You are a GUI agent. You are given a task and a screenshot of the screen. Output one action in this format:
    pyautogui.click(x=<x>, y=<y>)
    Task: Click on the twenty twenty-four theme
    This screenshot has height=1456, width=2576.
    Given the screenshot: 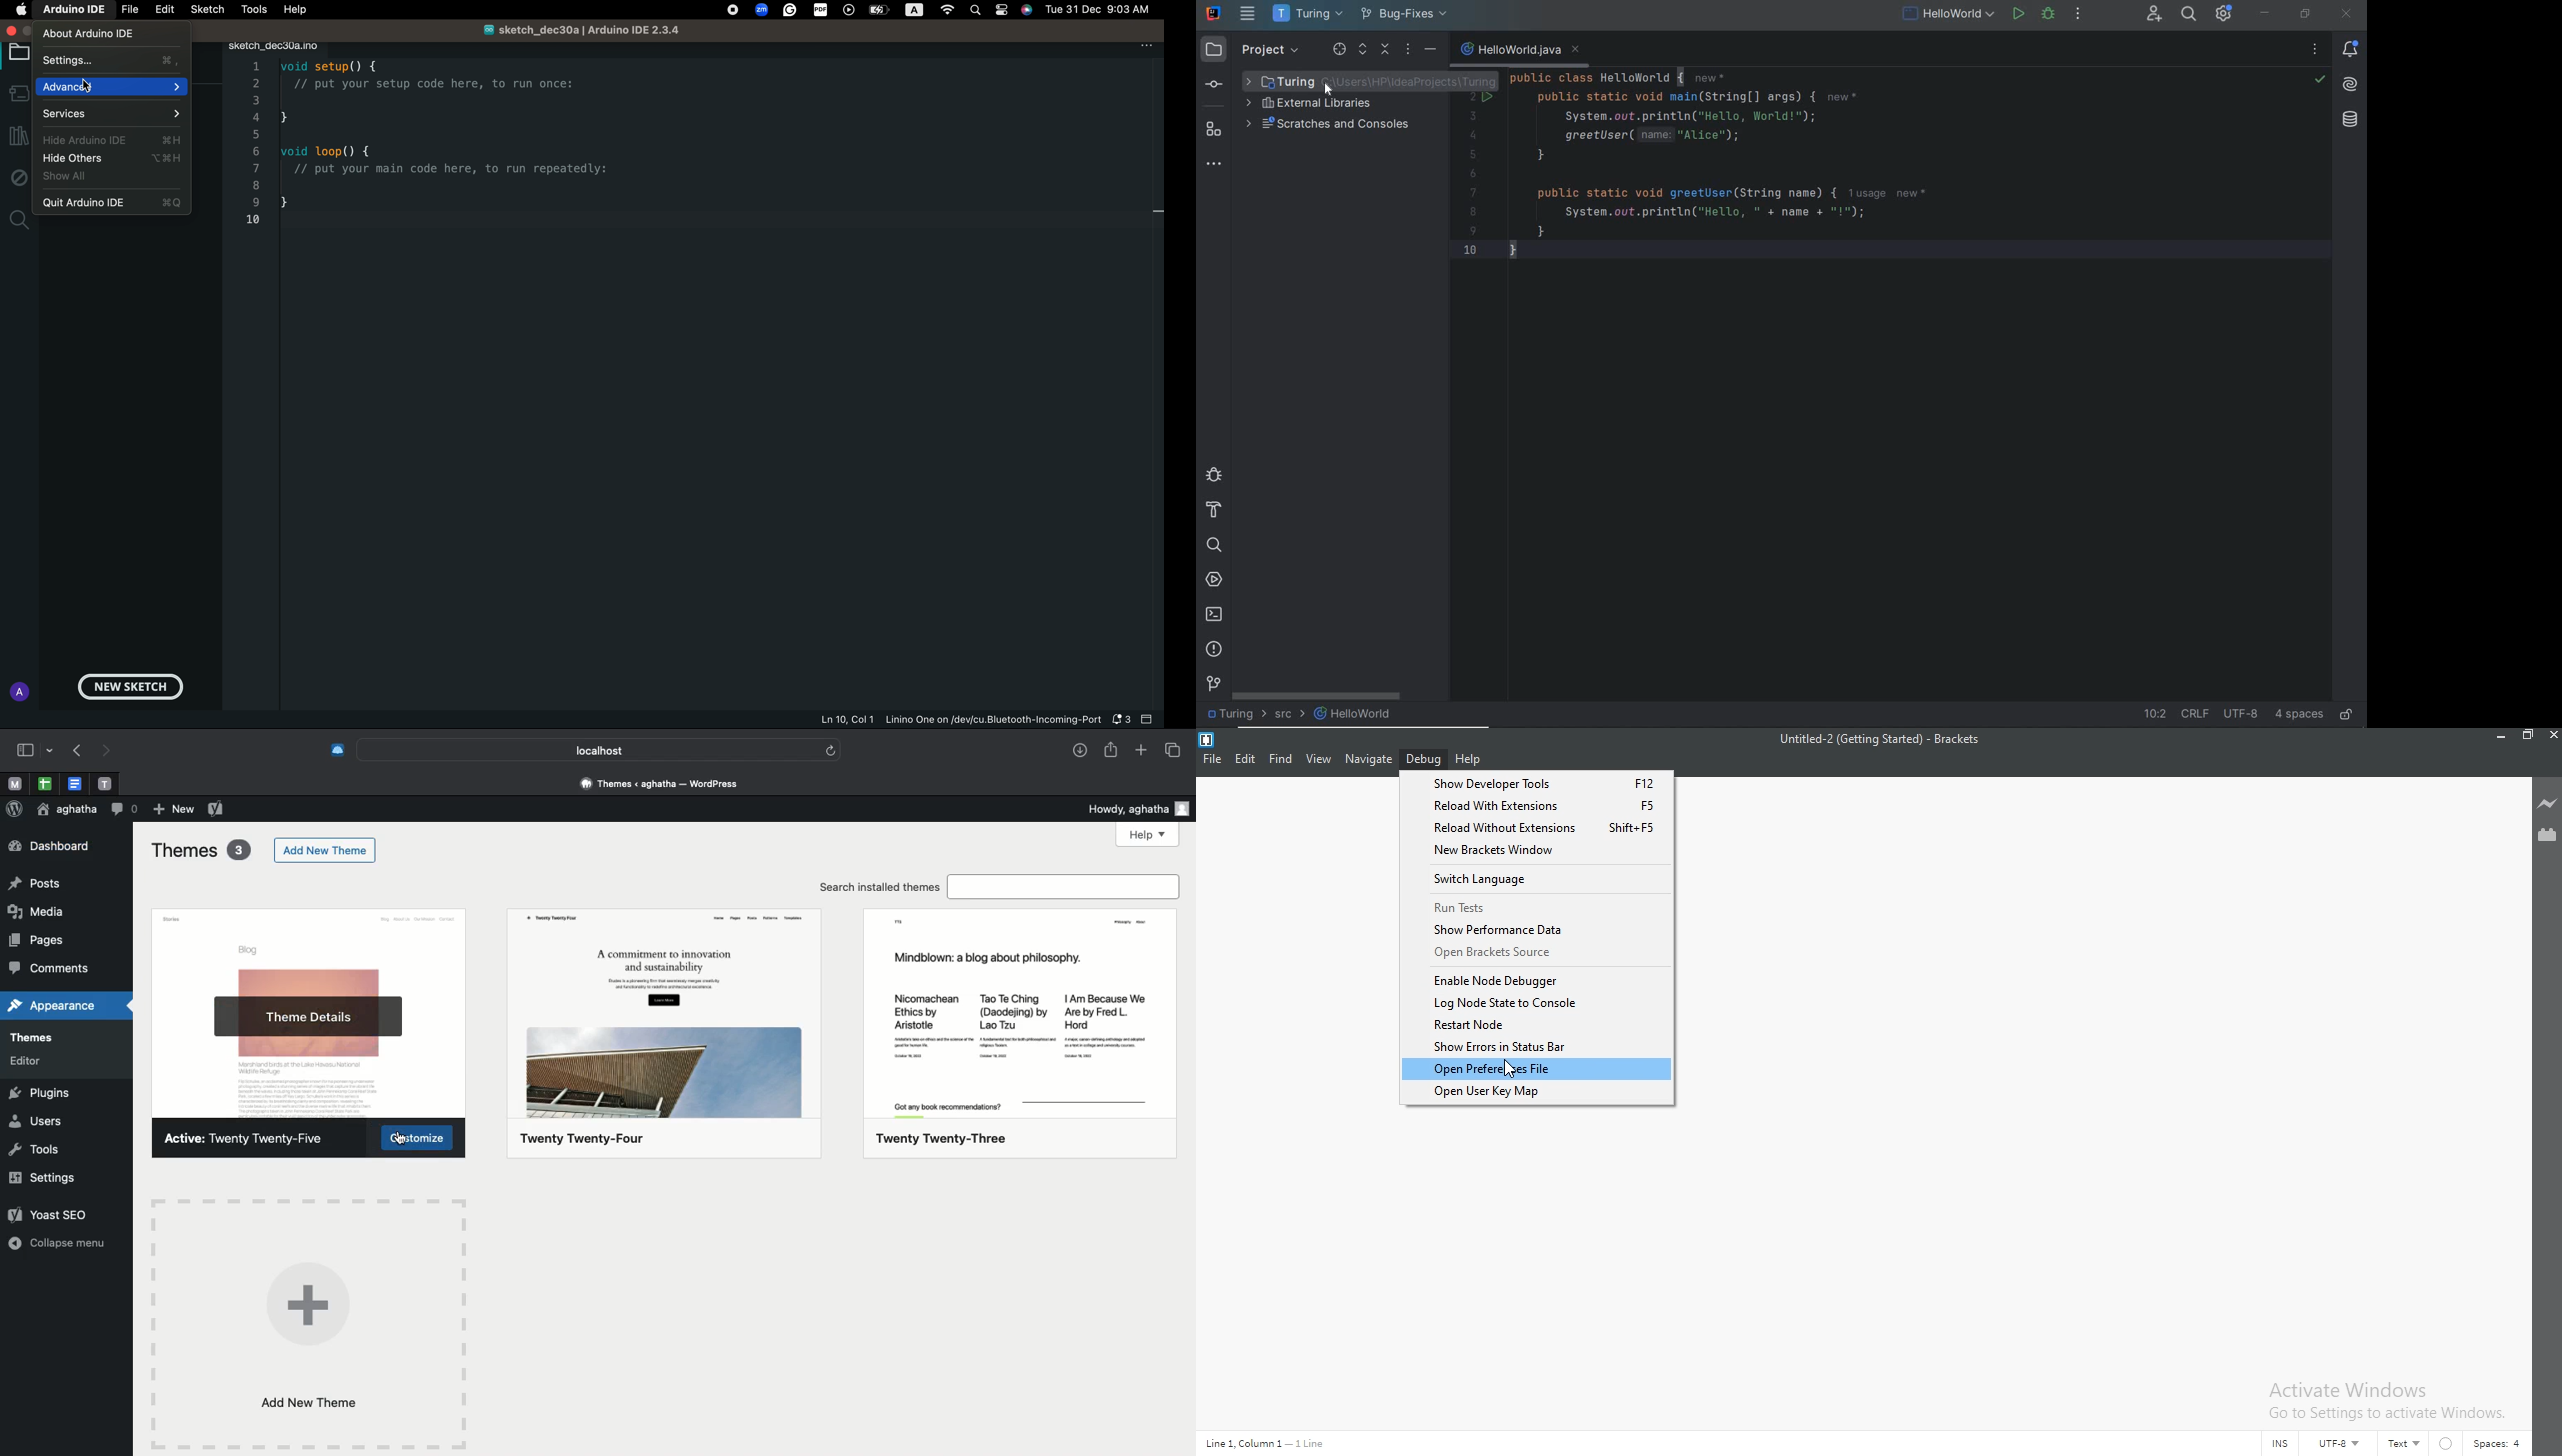 What is the action you would take?
    pyautogui.click(x=661, y=1031)
    